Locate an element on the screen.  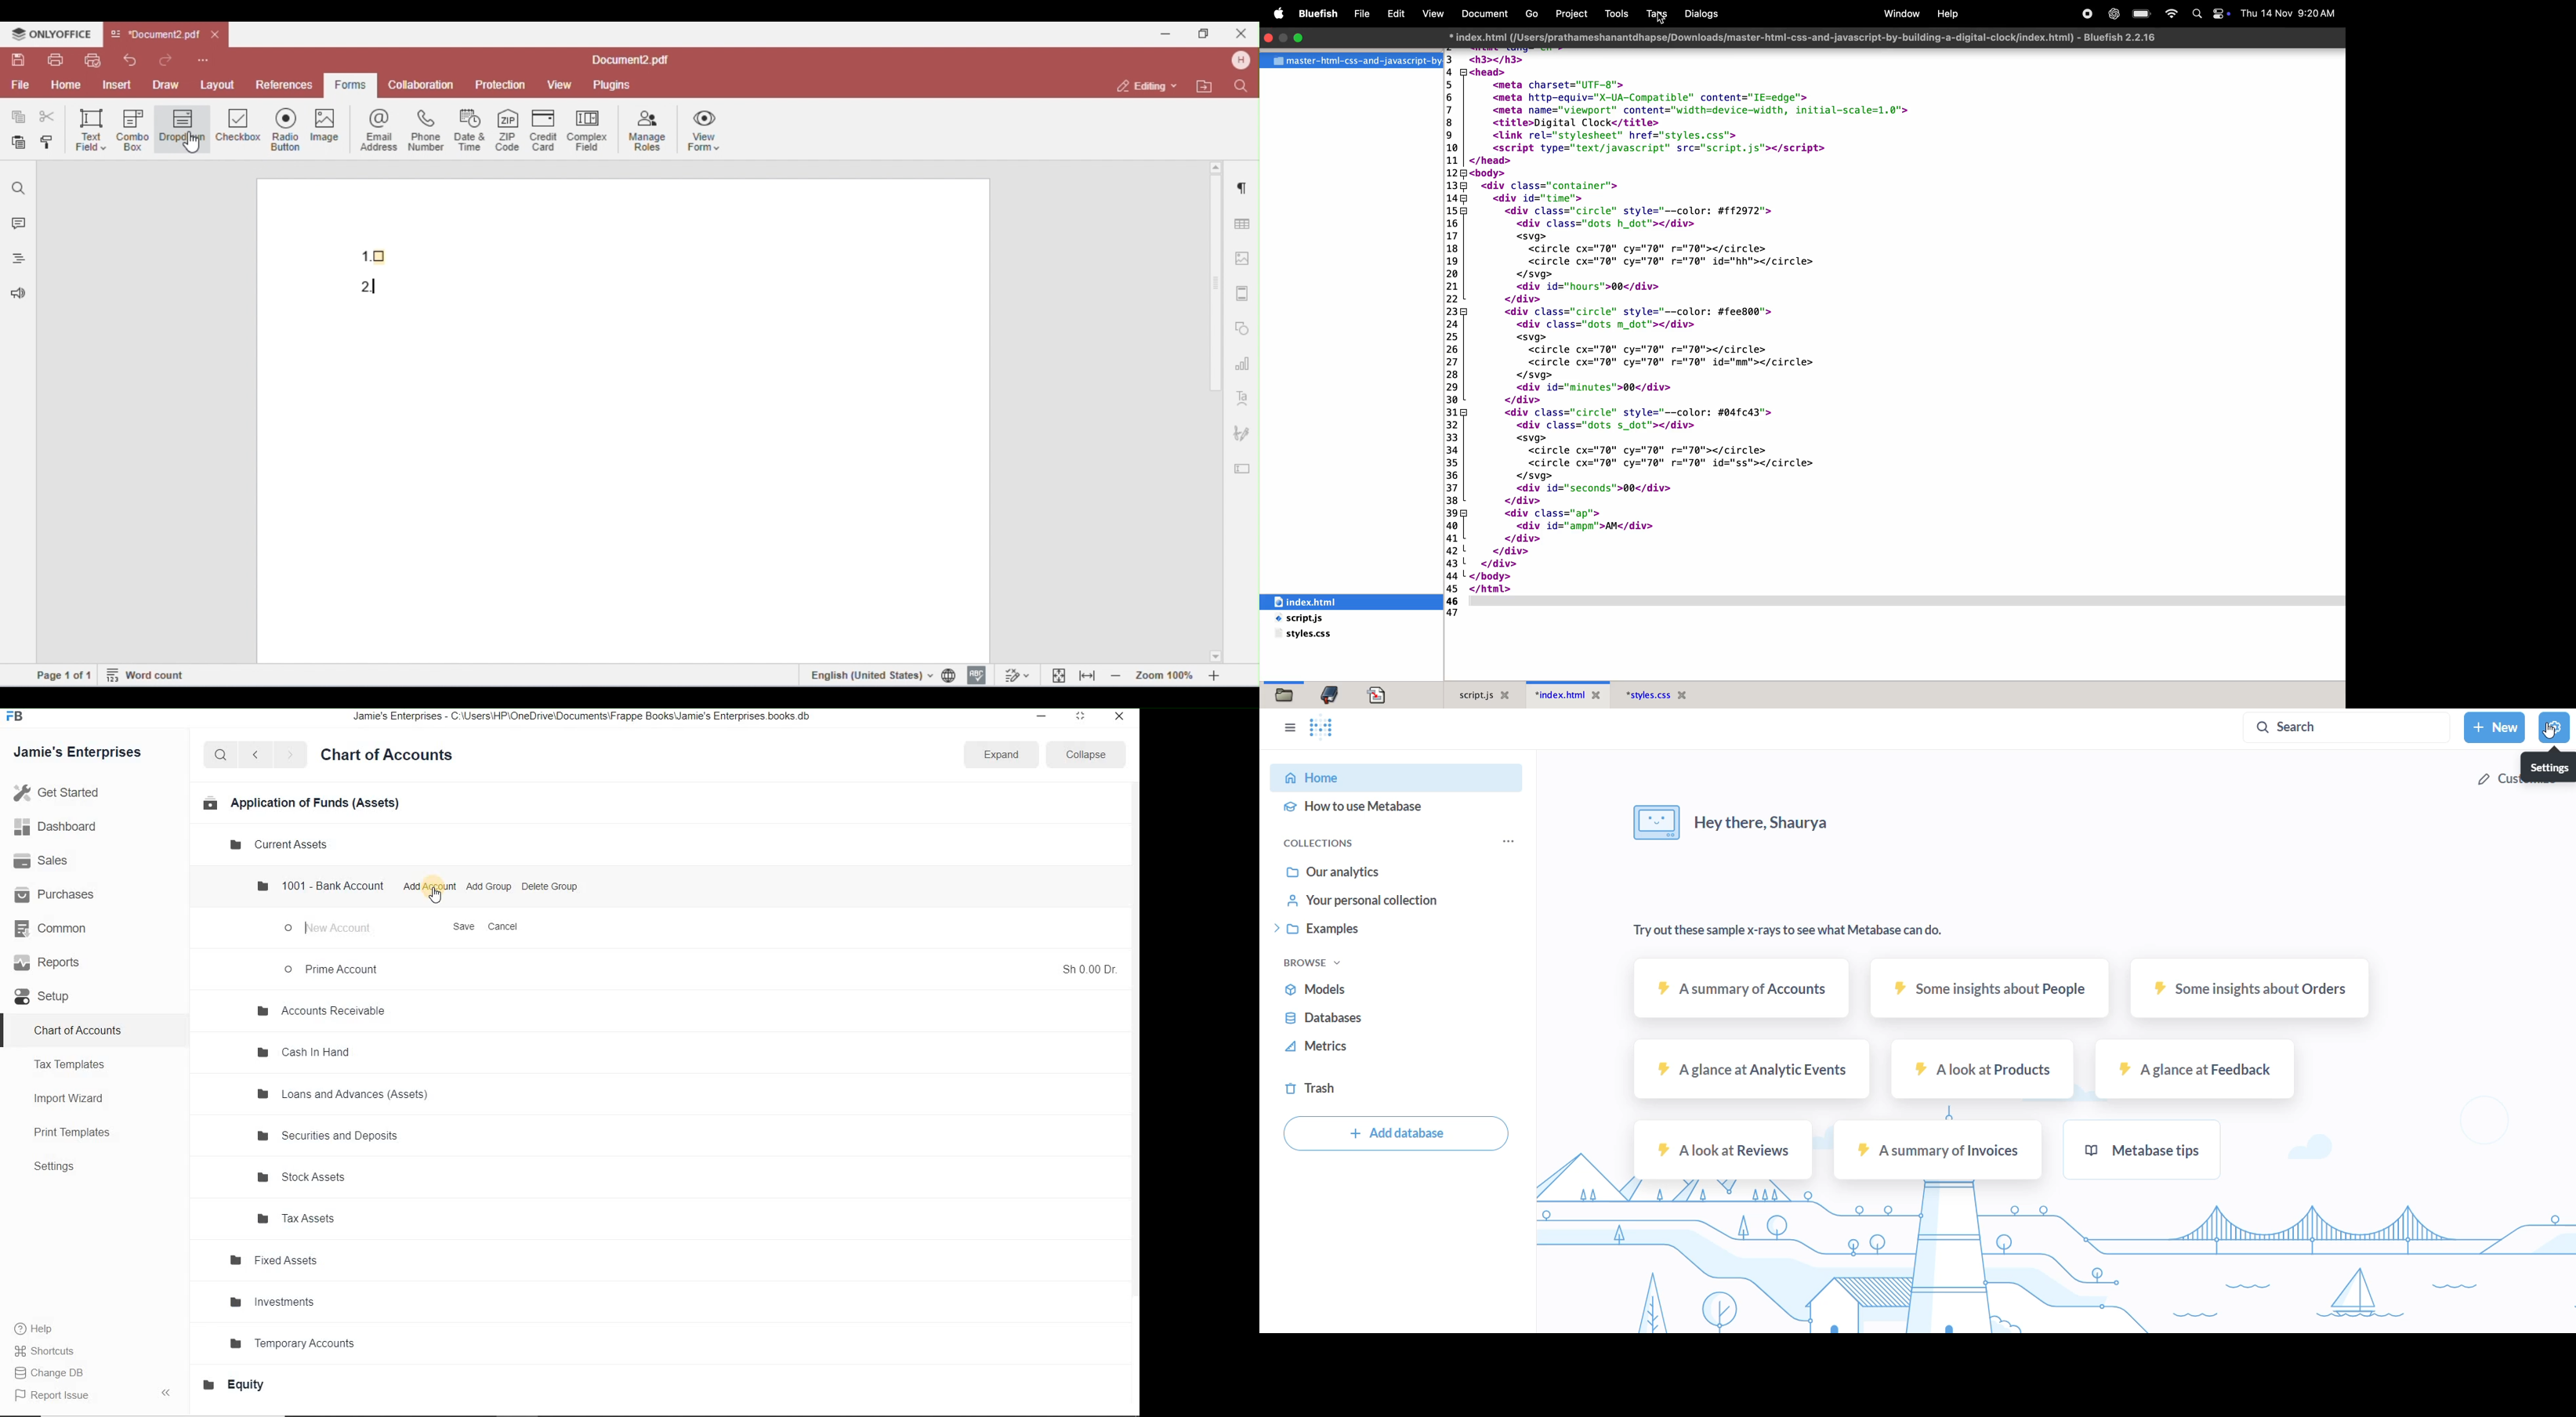
script.js is located at coordinates (1323, 619).